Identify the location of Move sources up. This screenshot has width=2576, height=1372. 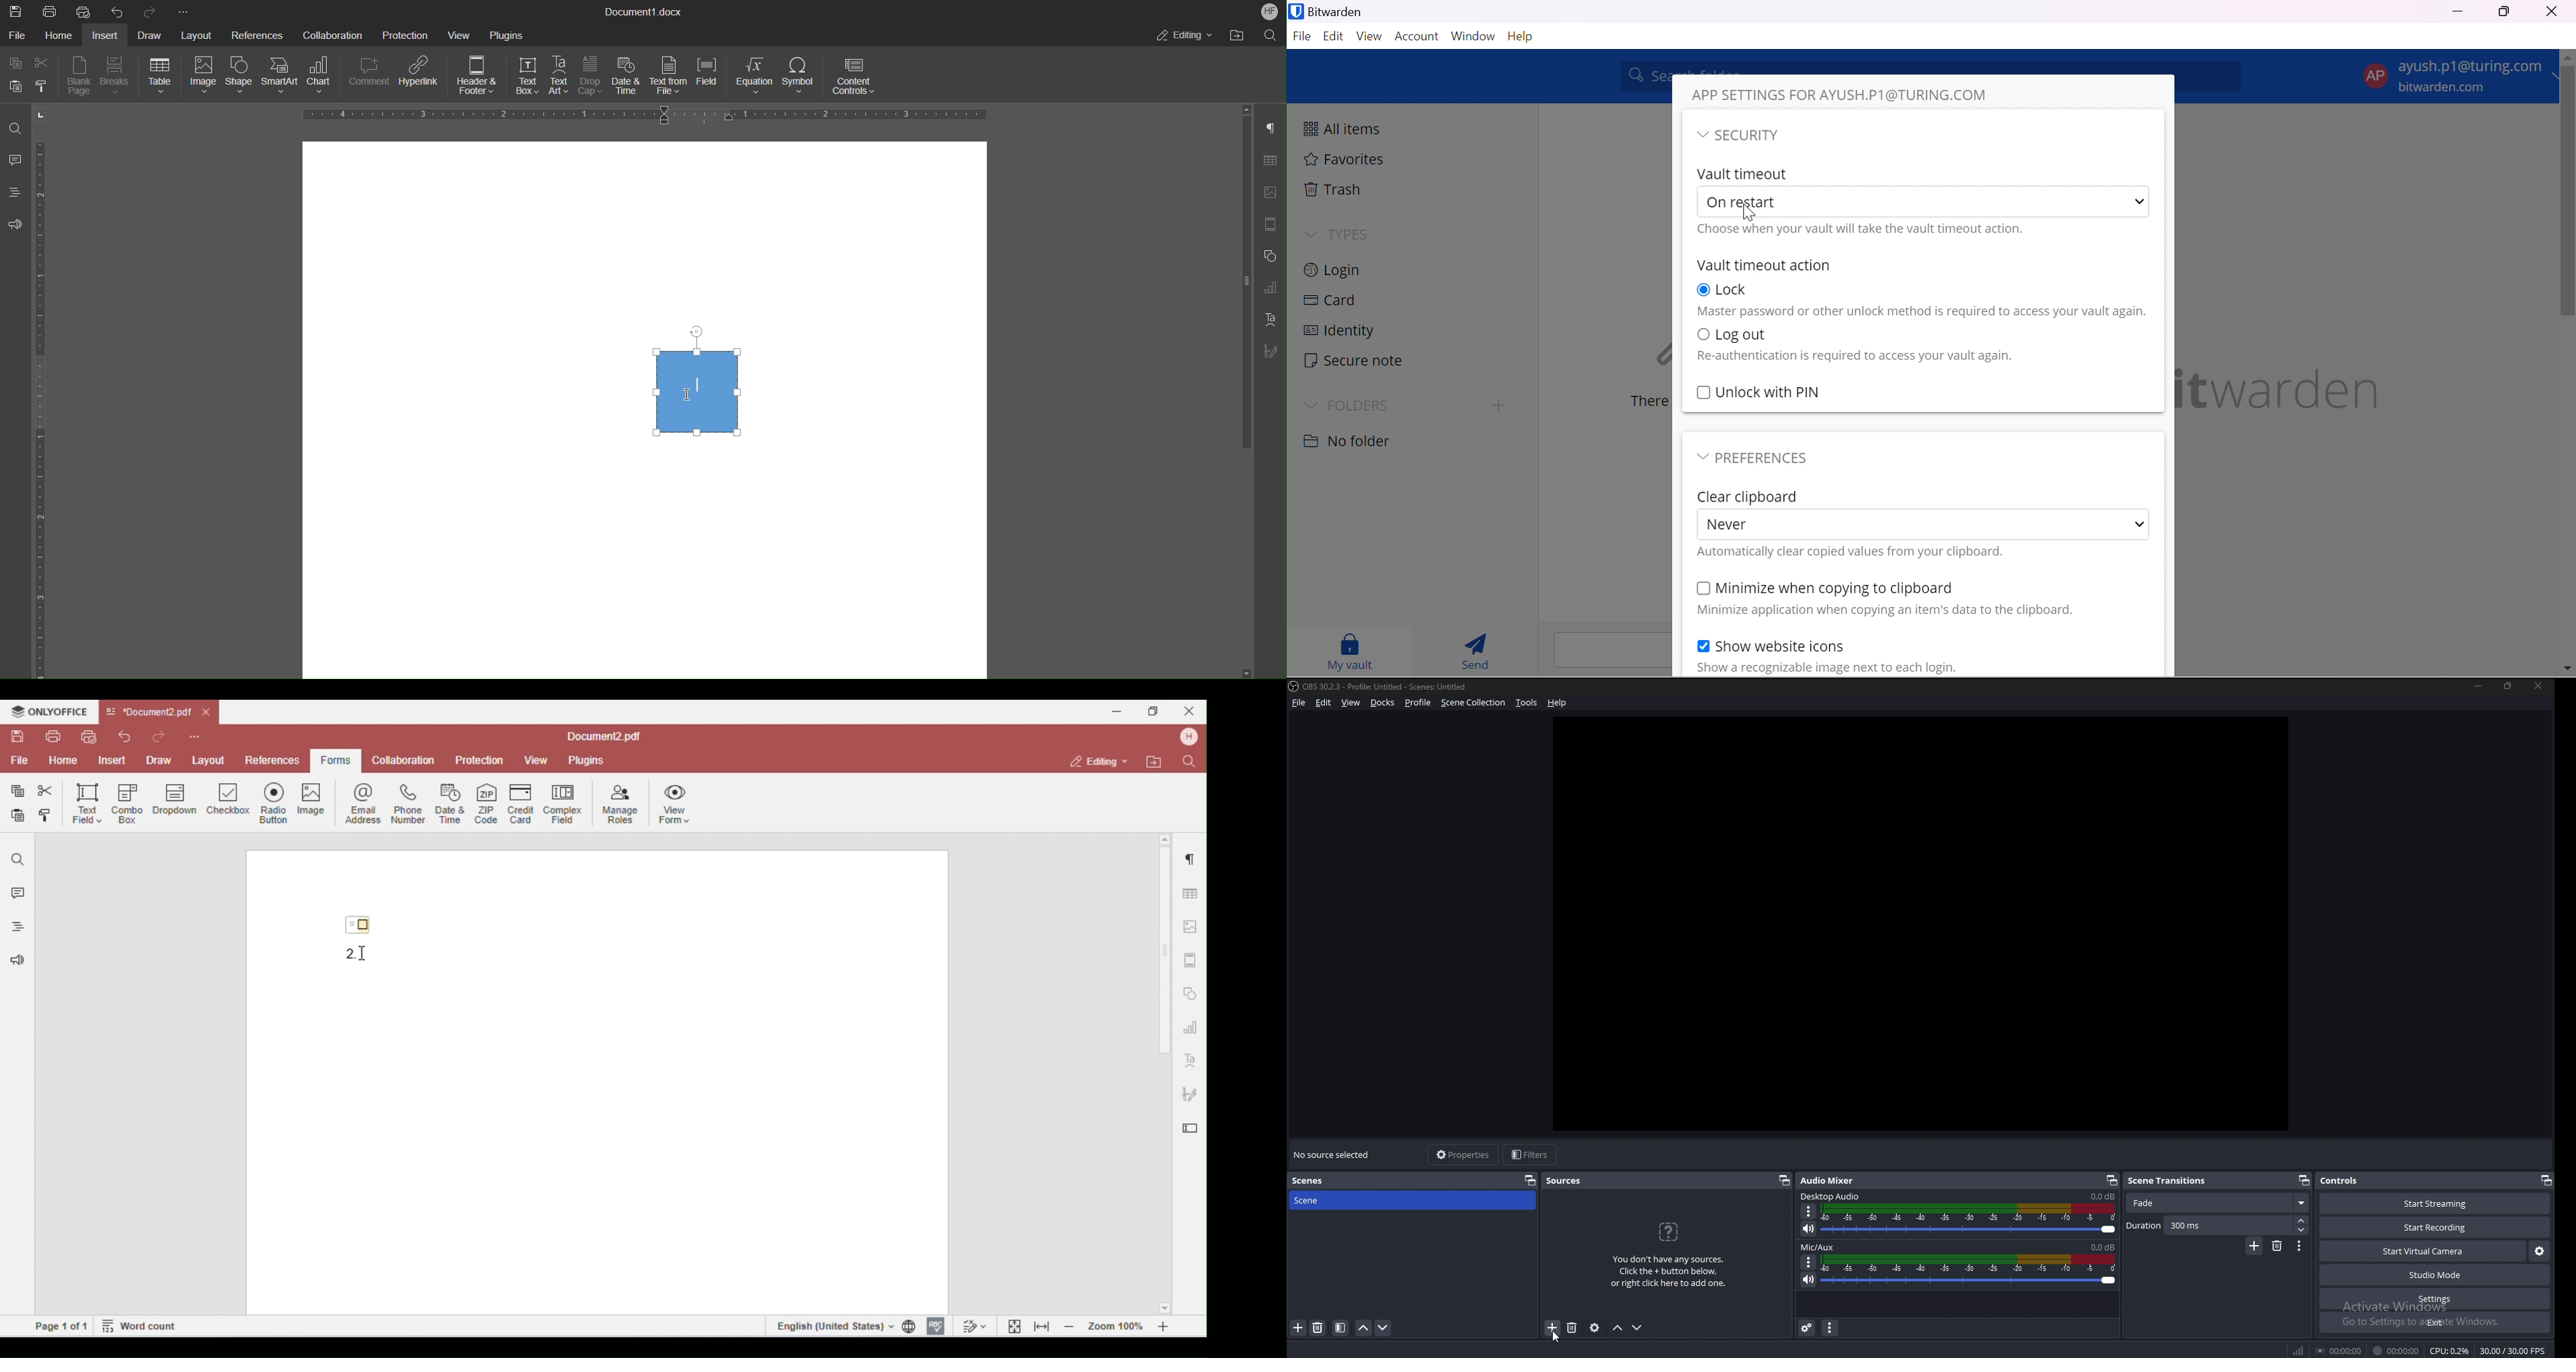
(1618, 1328).